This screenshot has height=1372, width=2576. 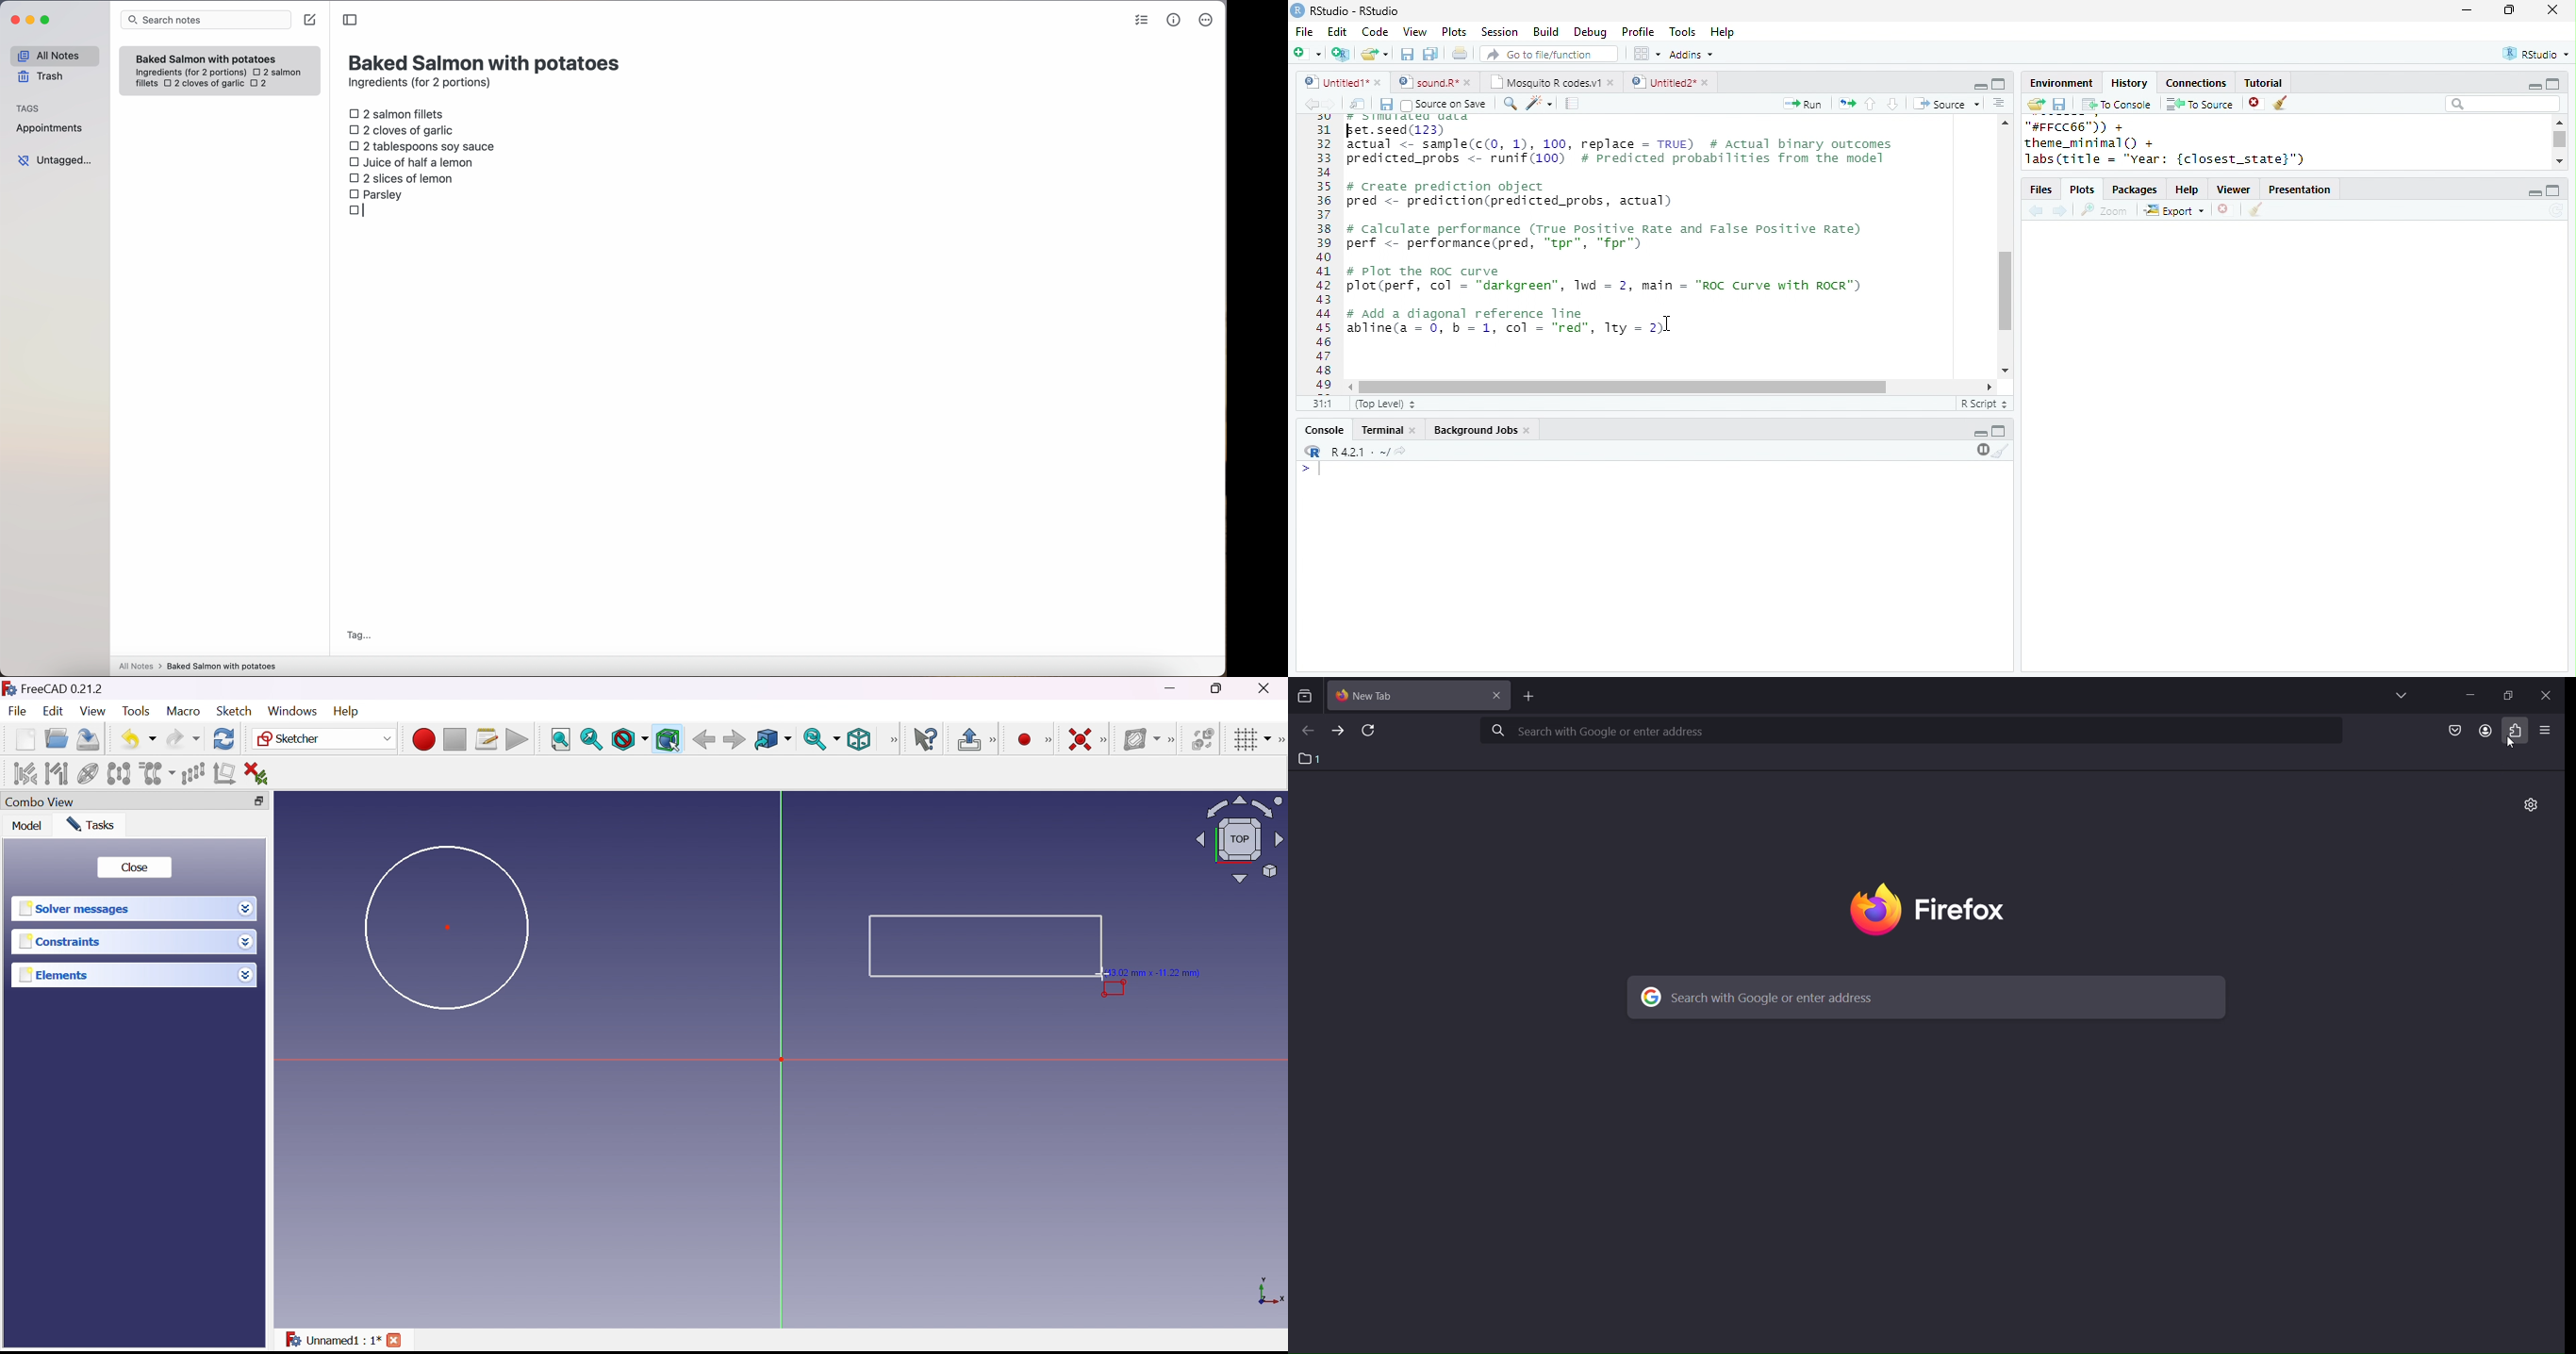 What do you see at coordinates (2282, 104) in the screenshot?
I see `clear` at bounding box center [2282, 104].